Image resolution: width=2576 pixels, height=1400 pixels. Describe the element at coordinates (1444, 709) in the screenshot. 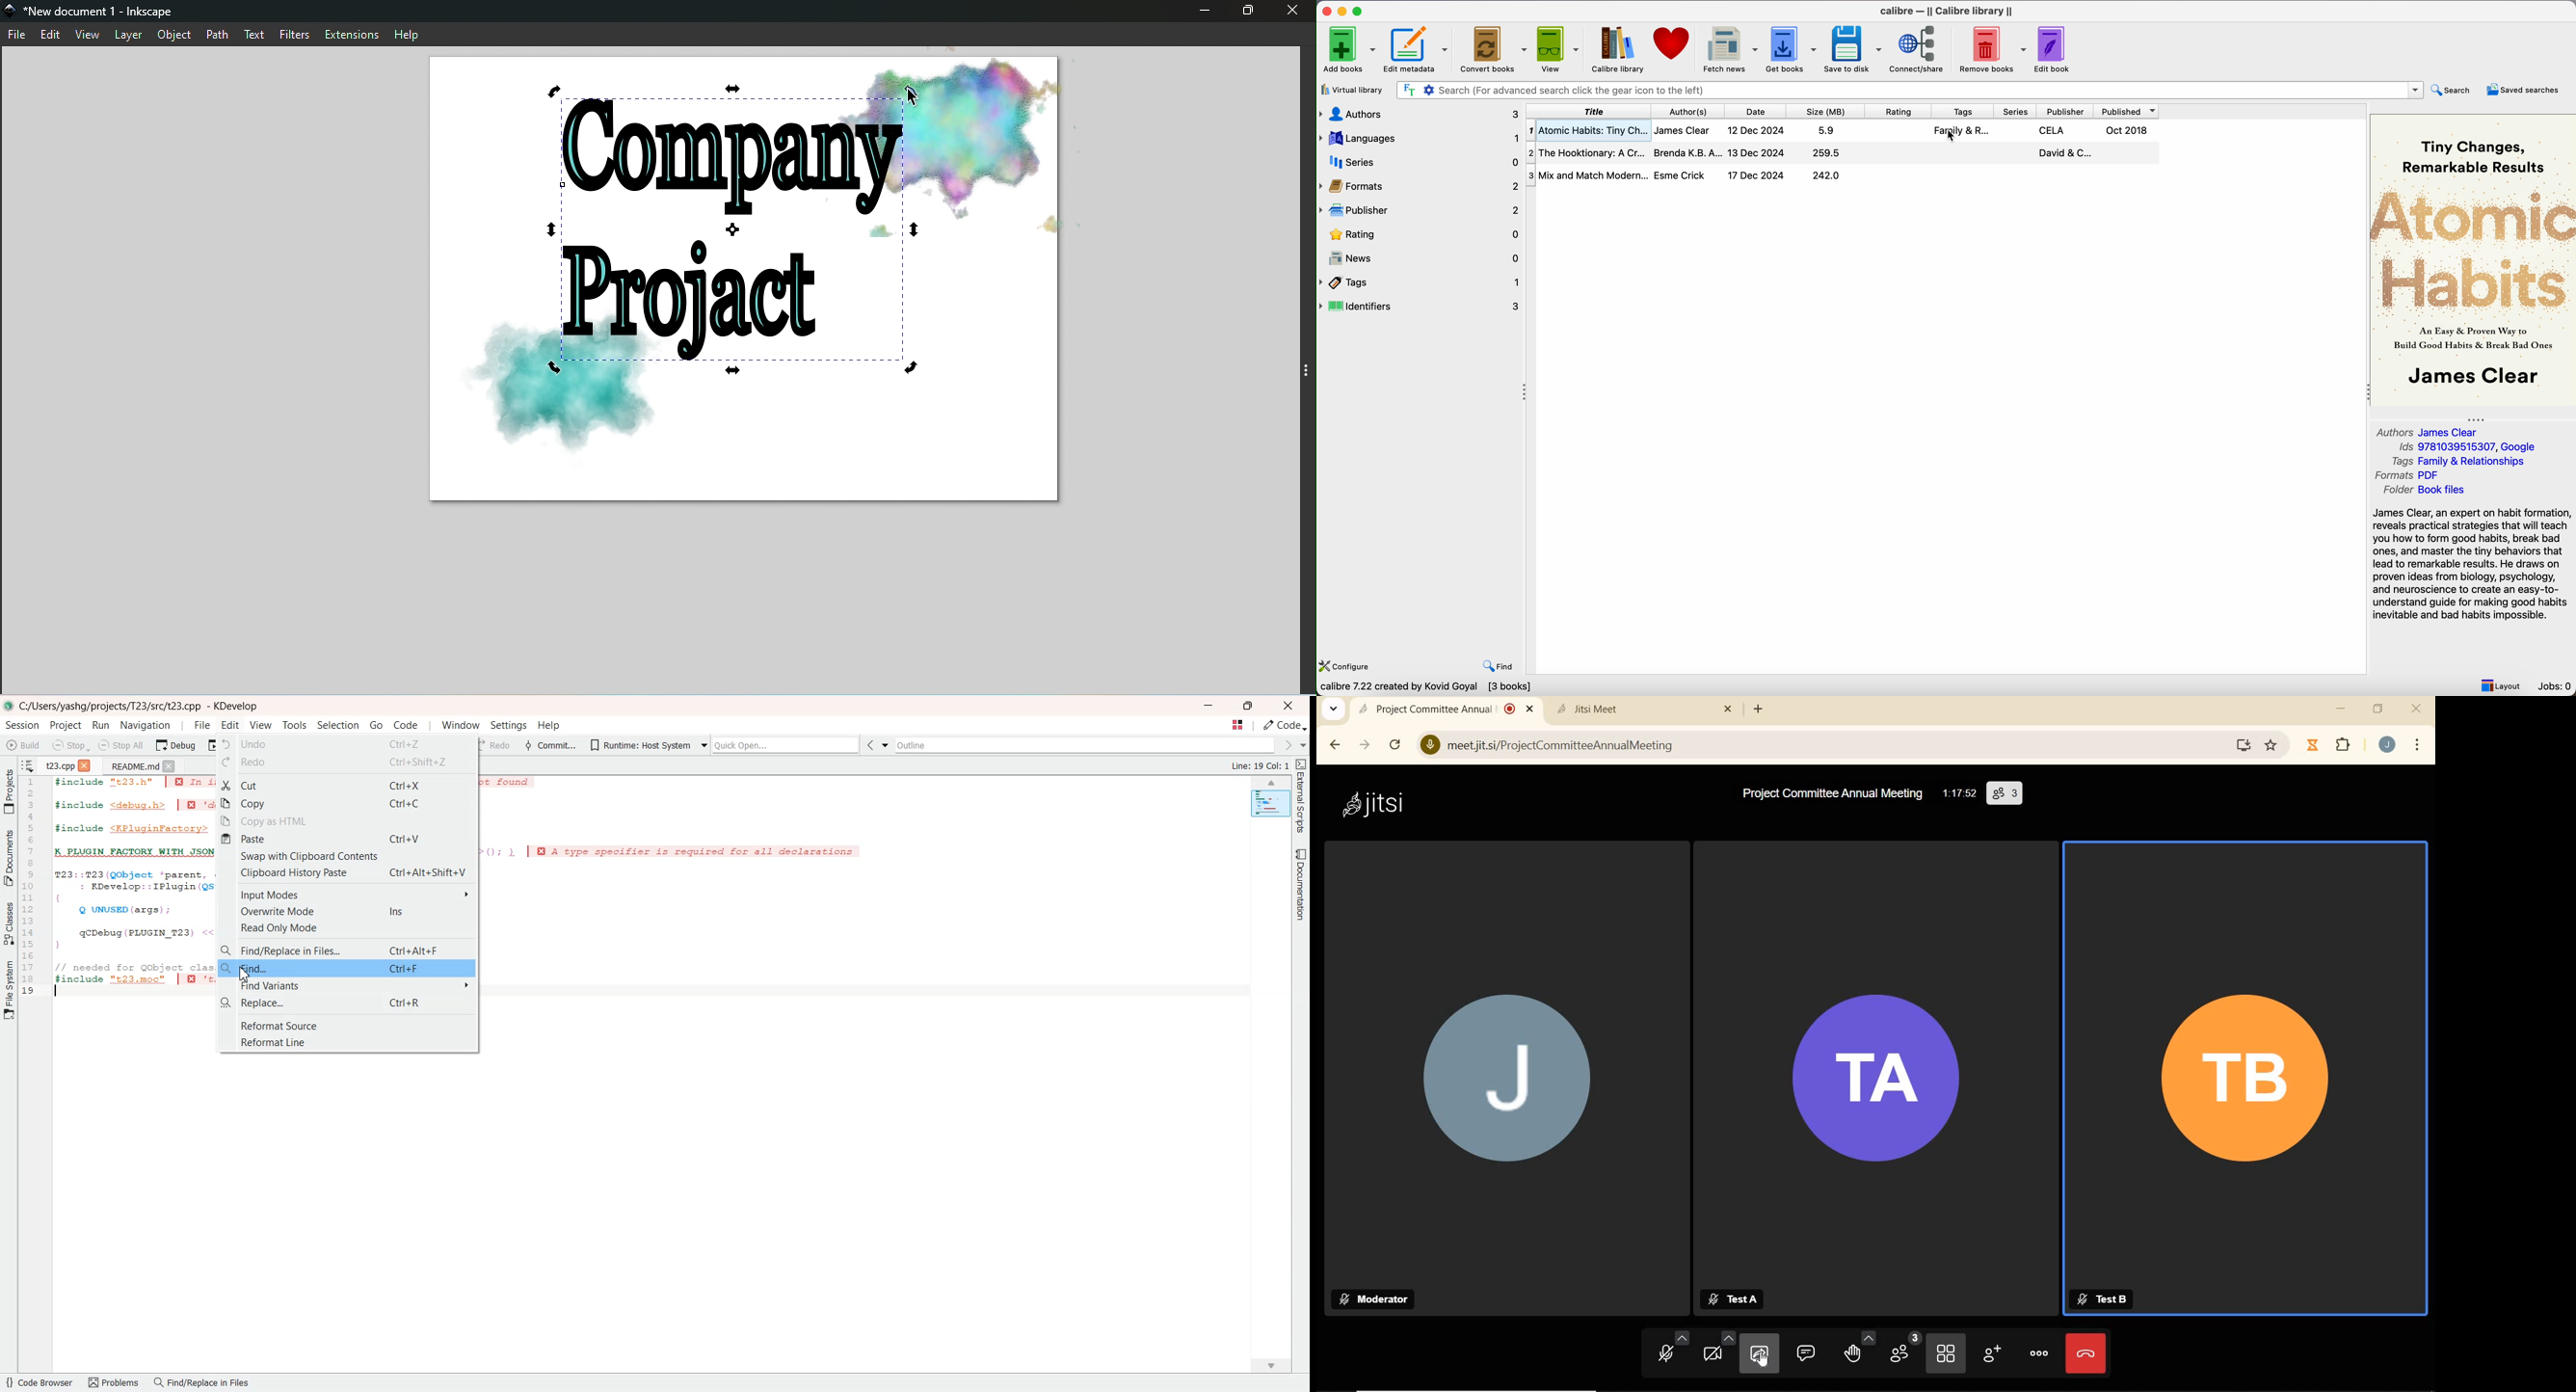

I see `Project Committee Annual` at that location.